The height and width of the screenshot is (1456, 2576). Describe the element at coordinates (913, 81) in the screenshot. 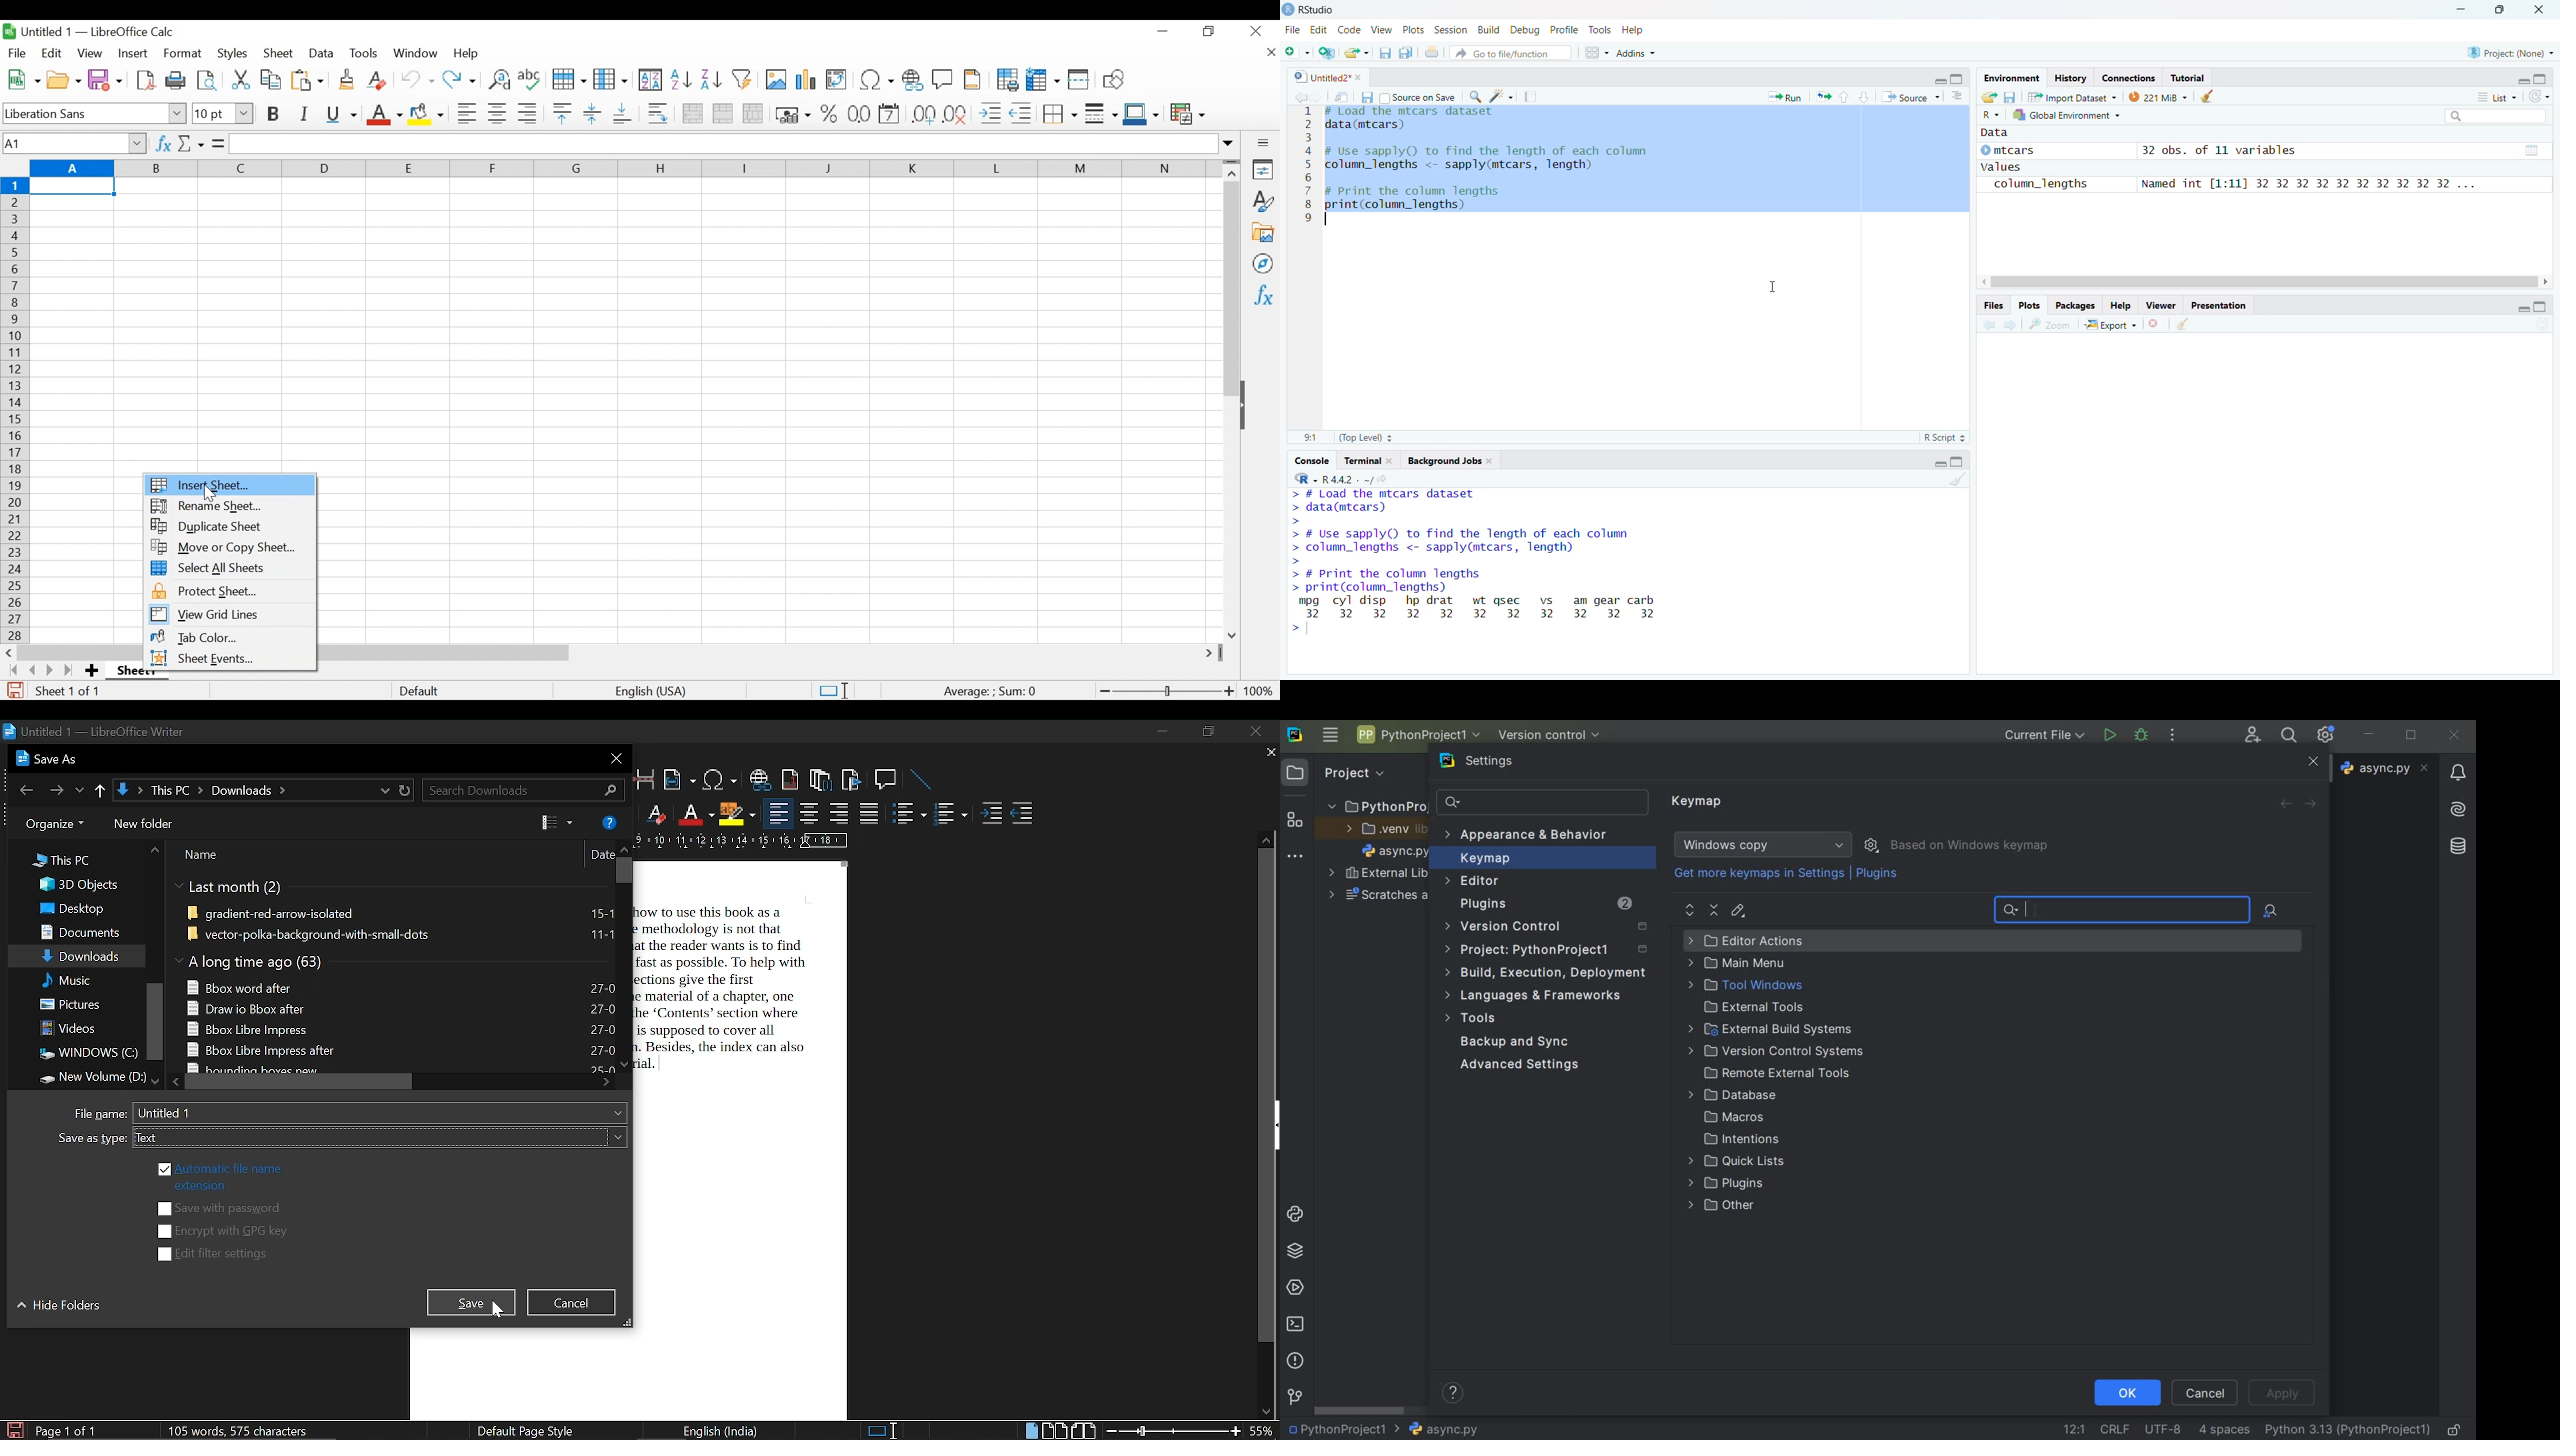

I see `Insert Hyperlink` at that location.